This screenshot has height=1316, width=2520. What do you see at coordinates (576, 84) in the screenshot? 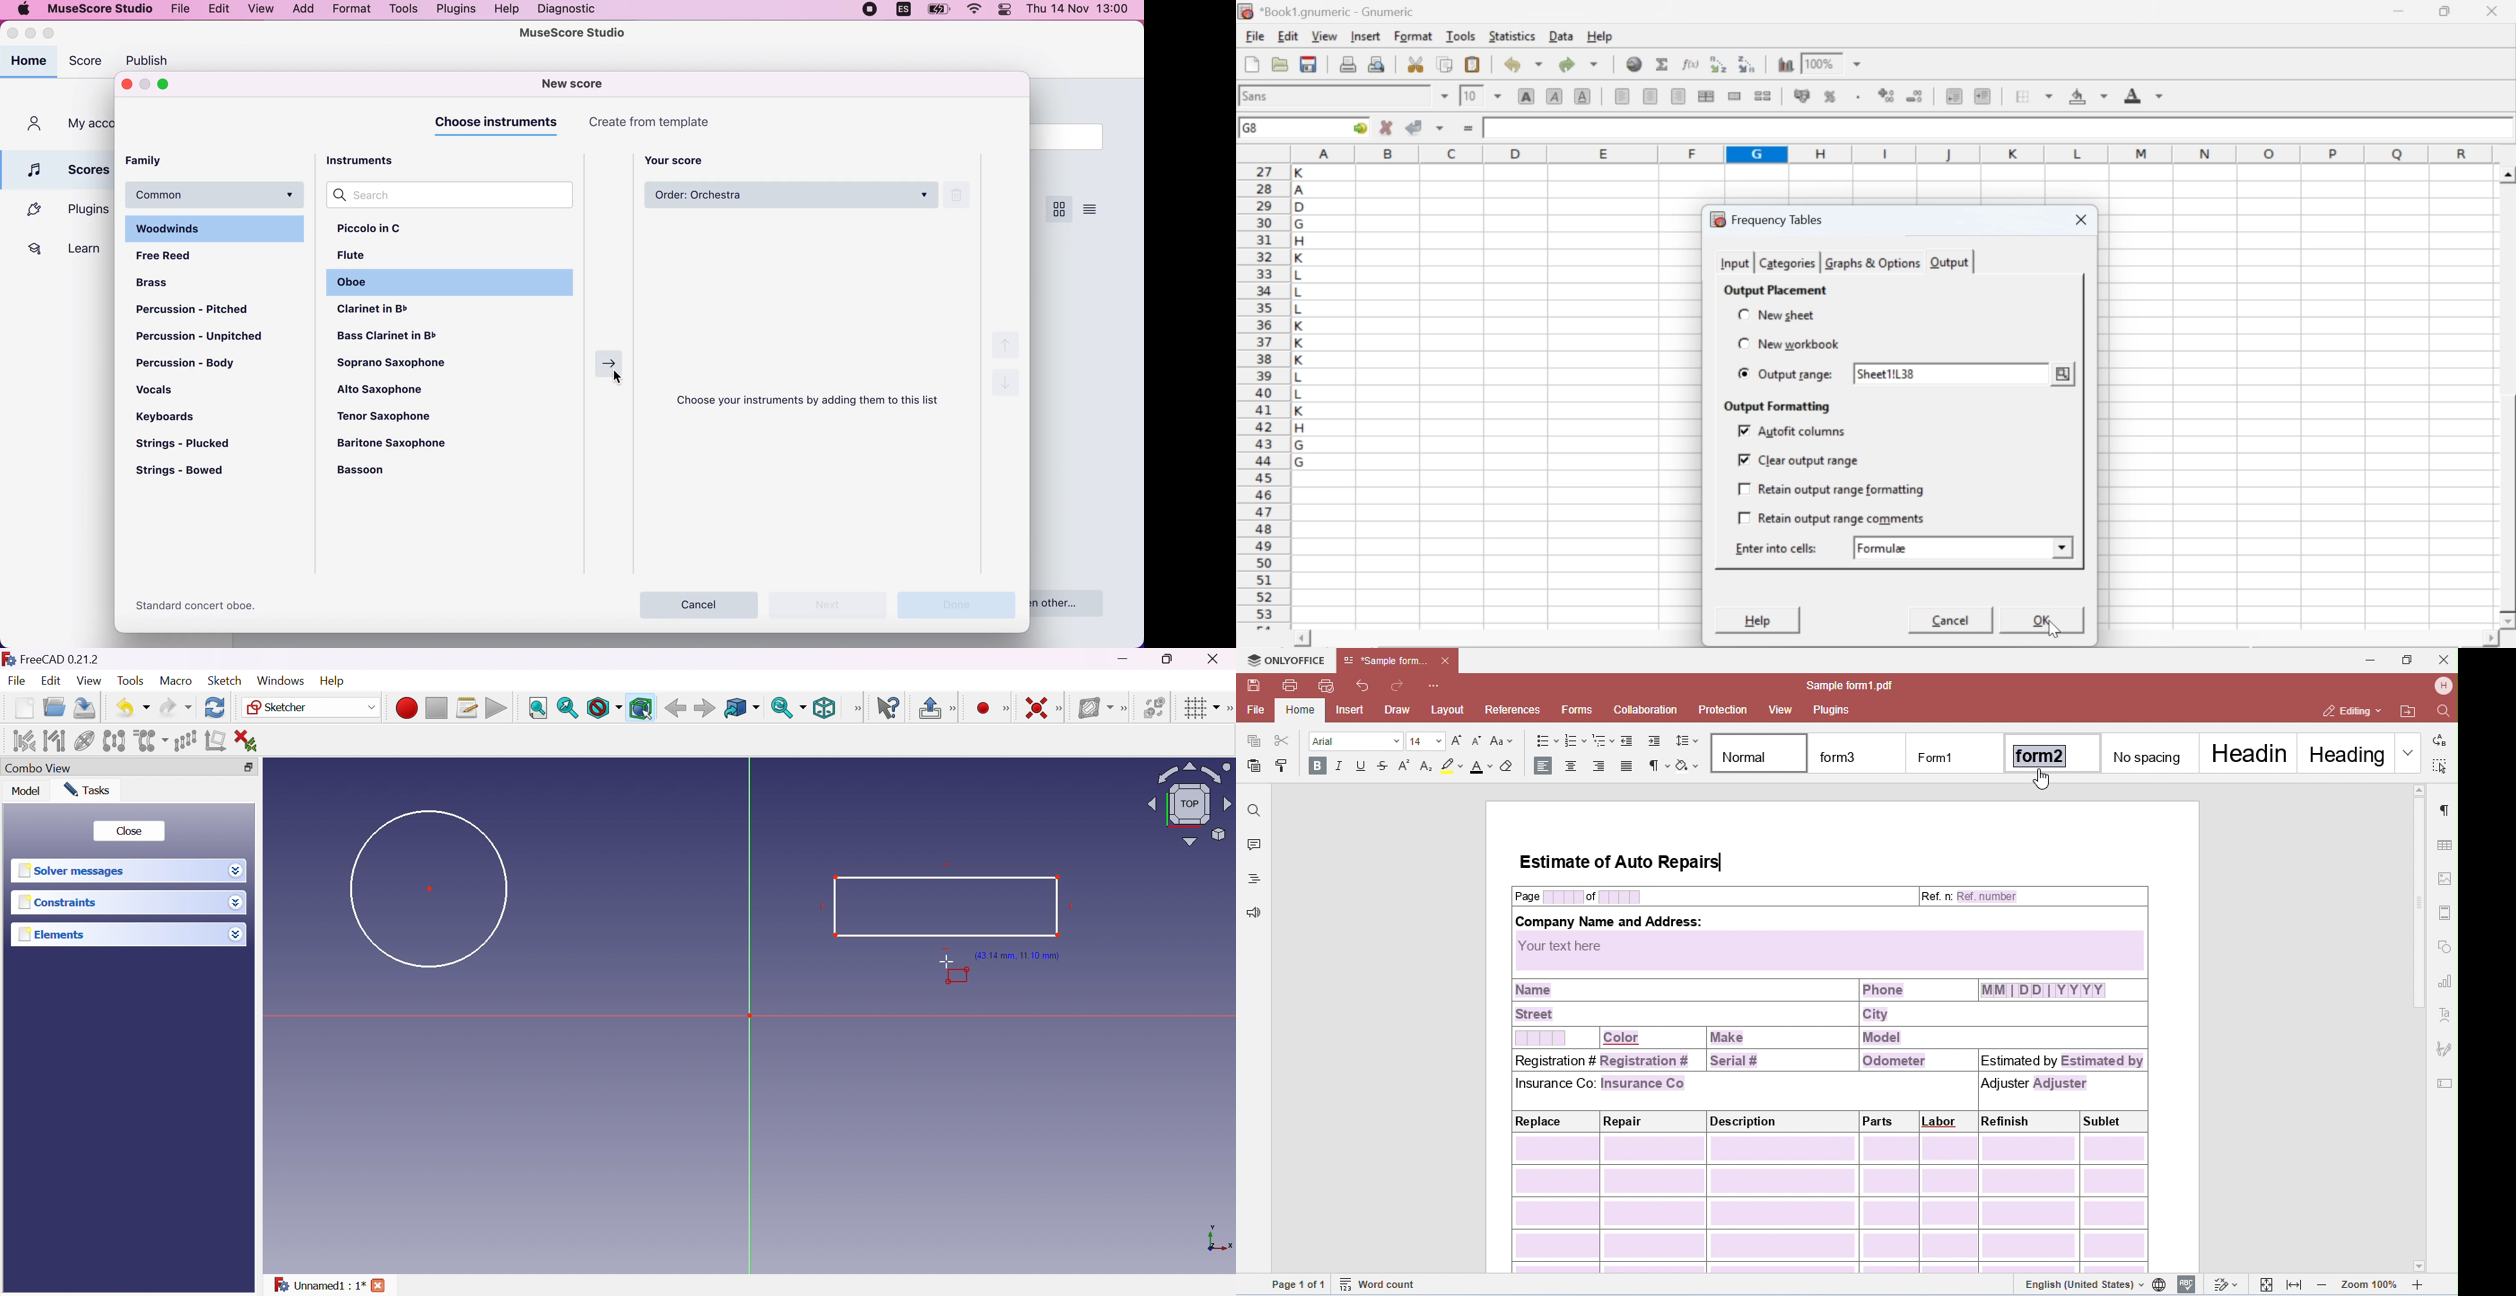
I see `new score` at bounding box center [576, 84].